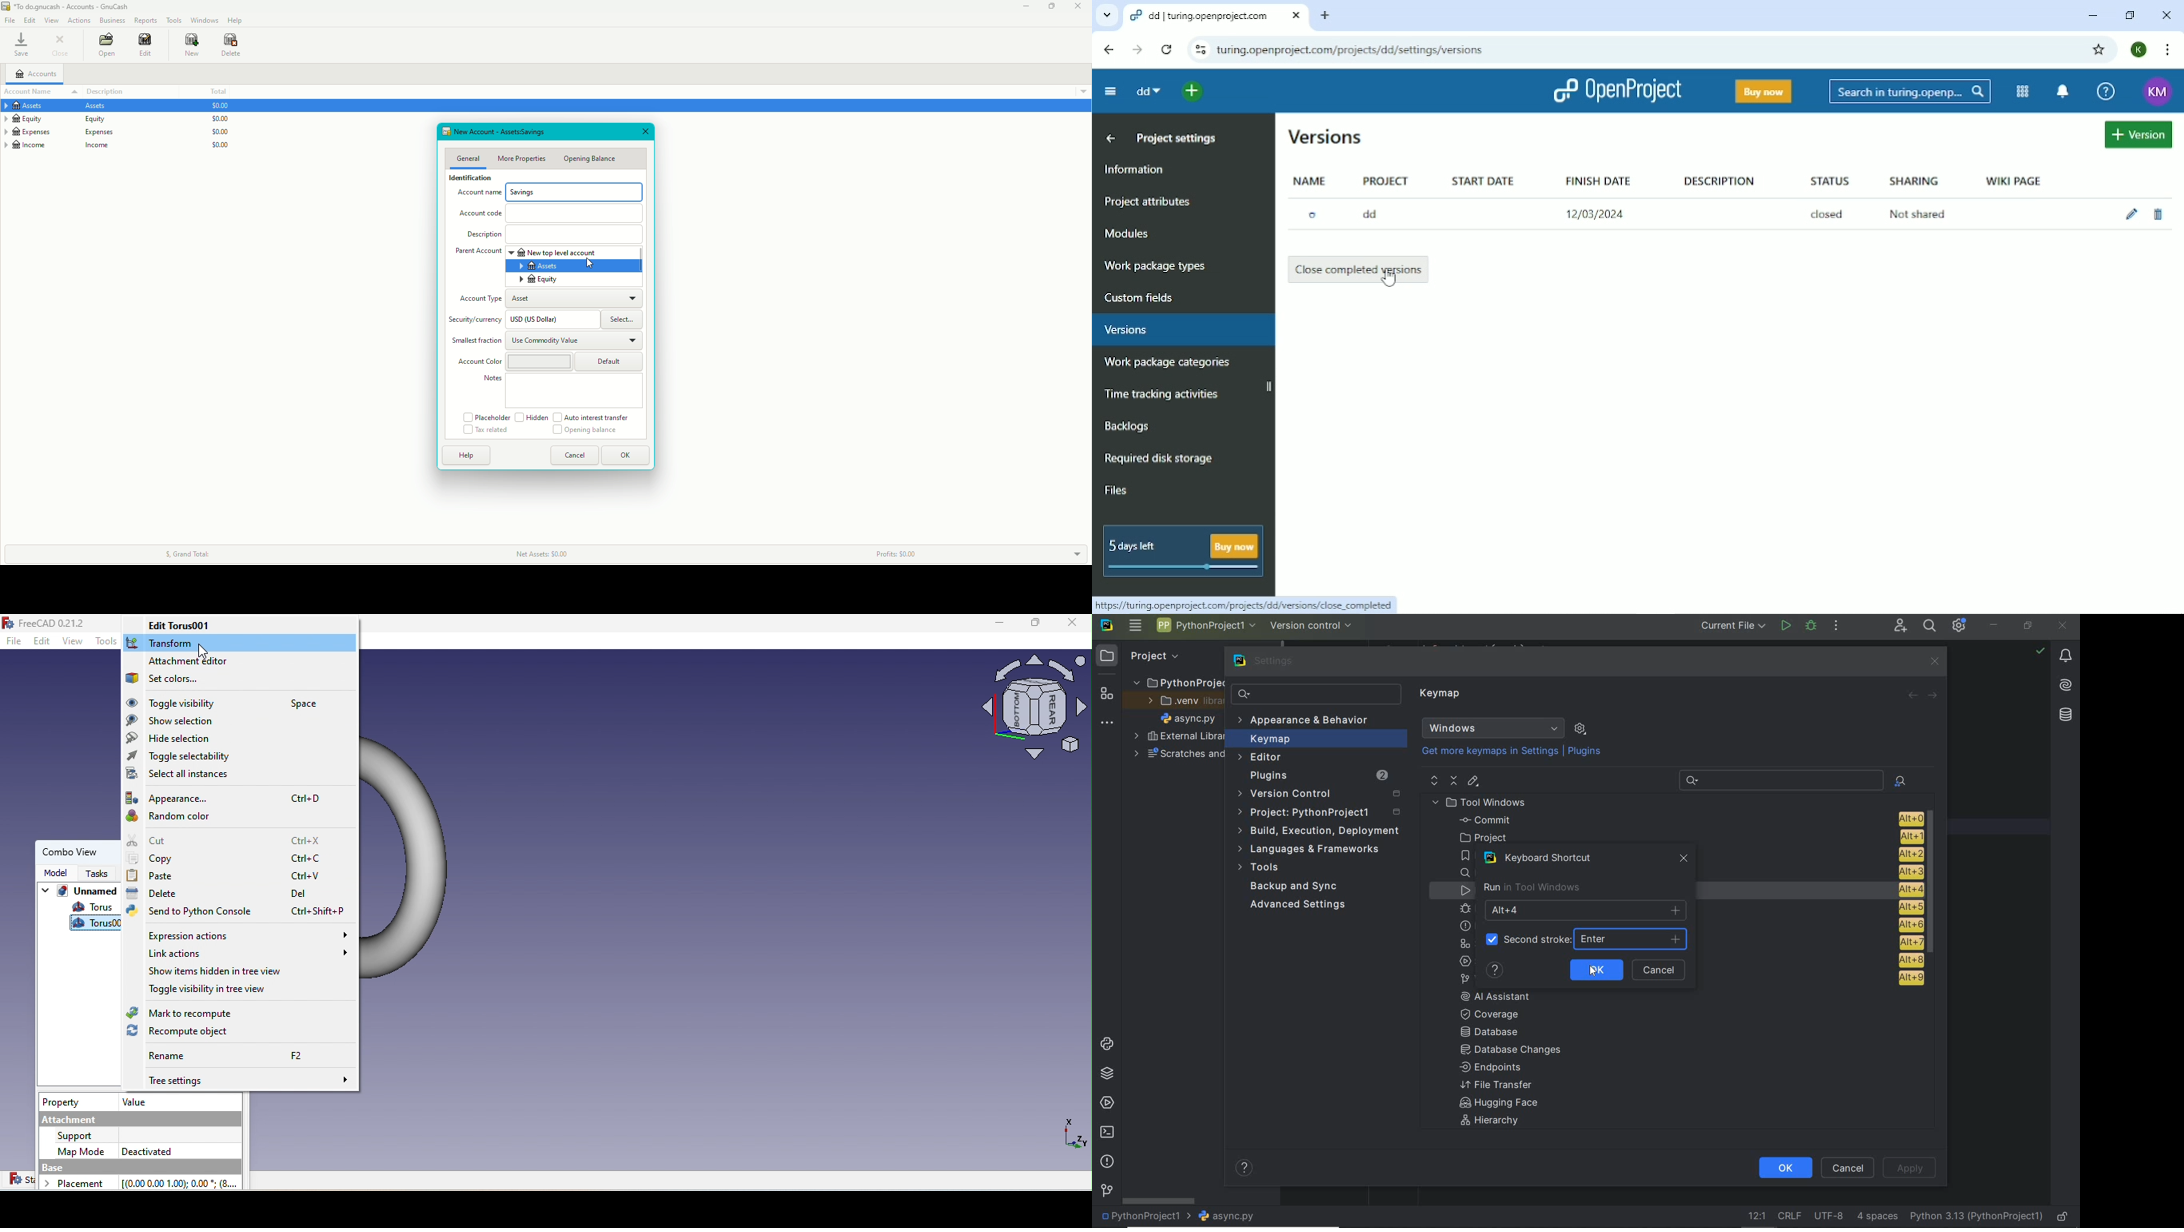 The height and width of the screenshot is (1232, 2184). What do you see at coordinates (1178, 682) in the screenshot?
I see `PythonProject` at bounding box center [1178, 682].